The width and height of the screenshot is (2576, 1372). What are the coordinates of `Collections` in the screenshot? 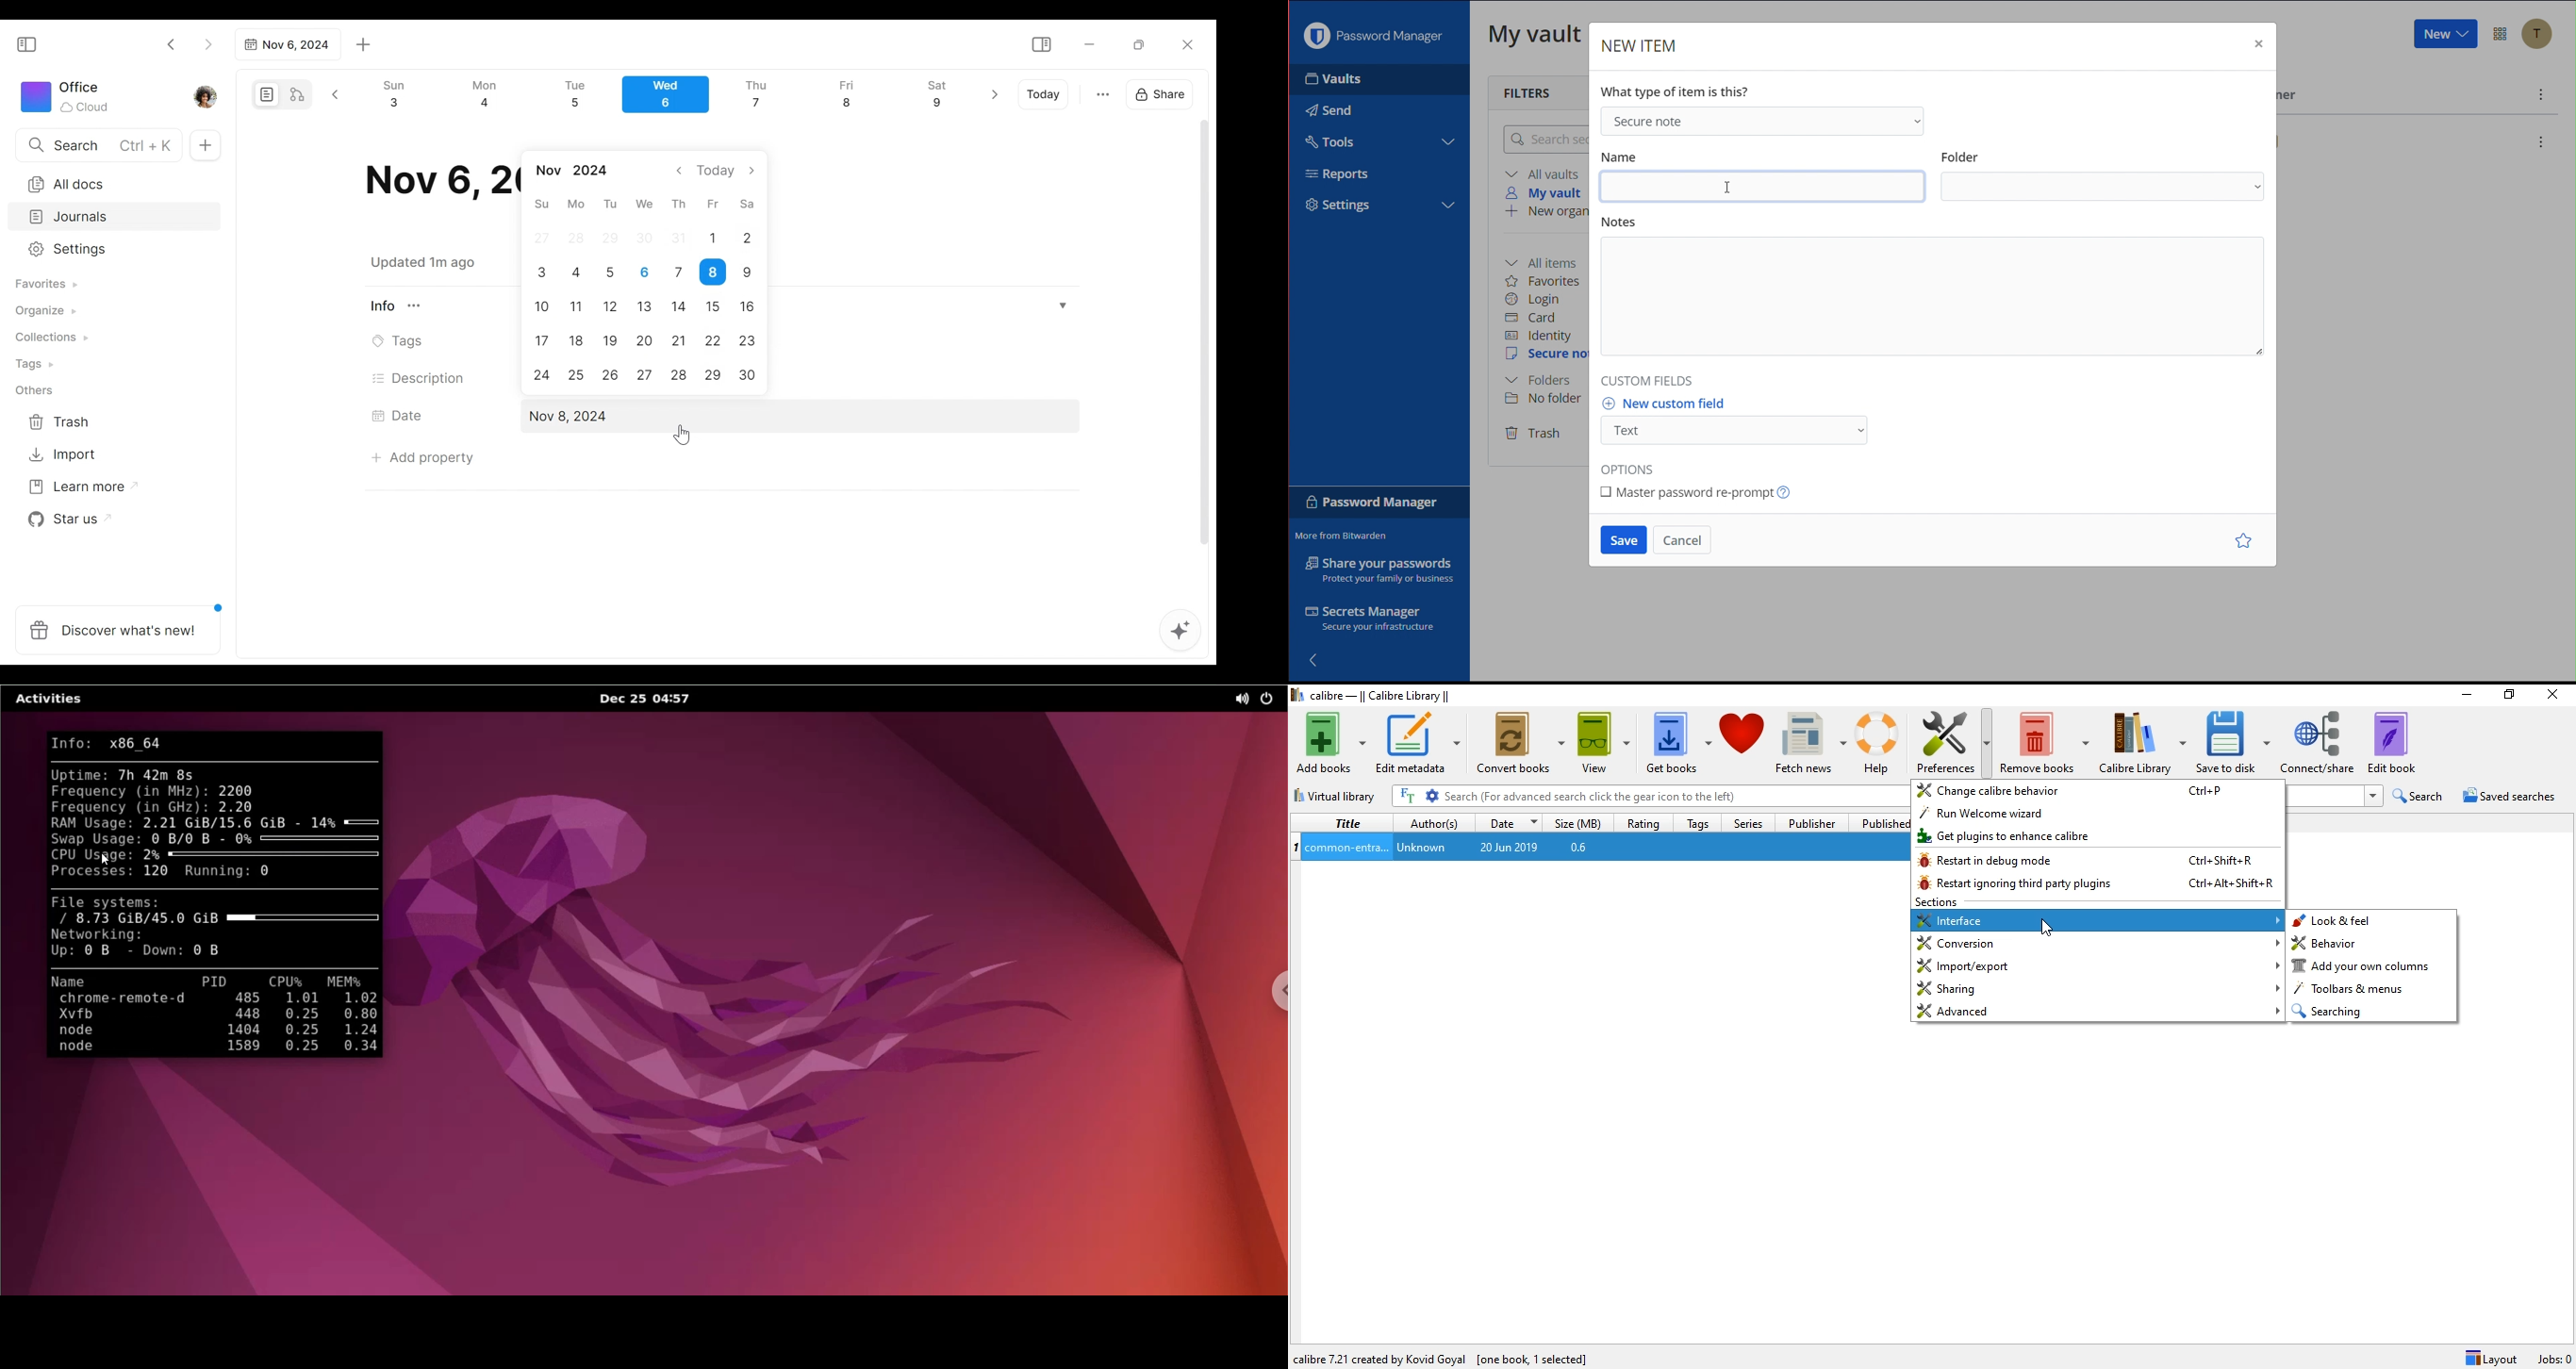 It's located at (50, 339).